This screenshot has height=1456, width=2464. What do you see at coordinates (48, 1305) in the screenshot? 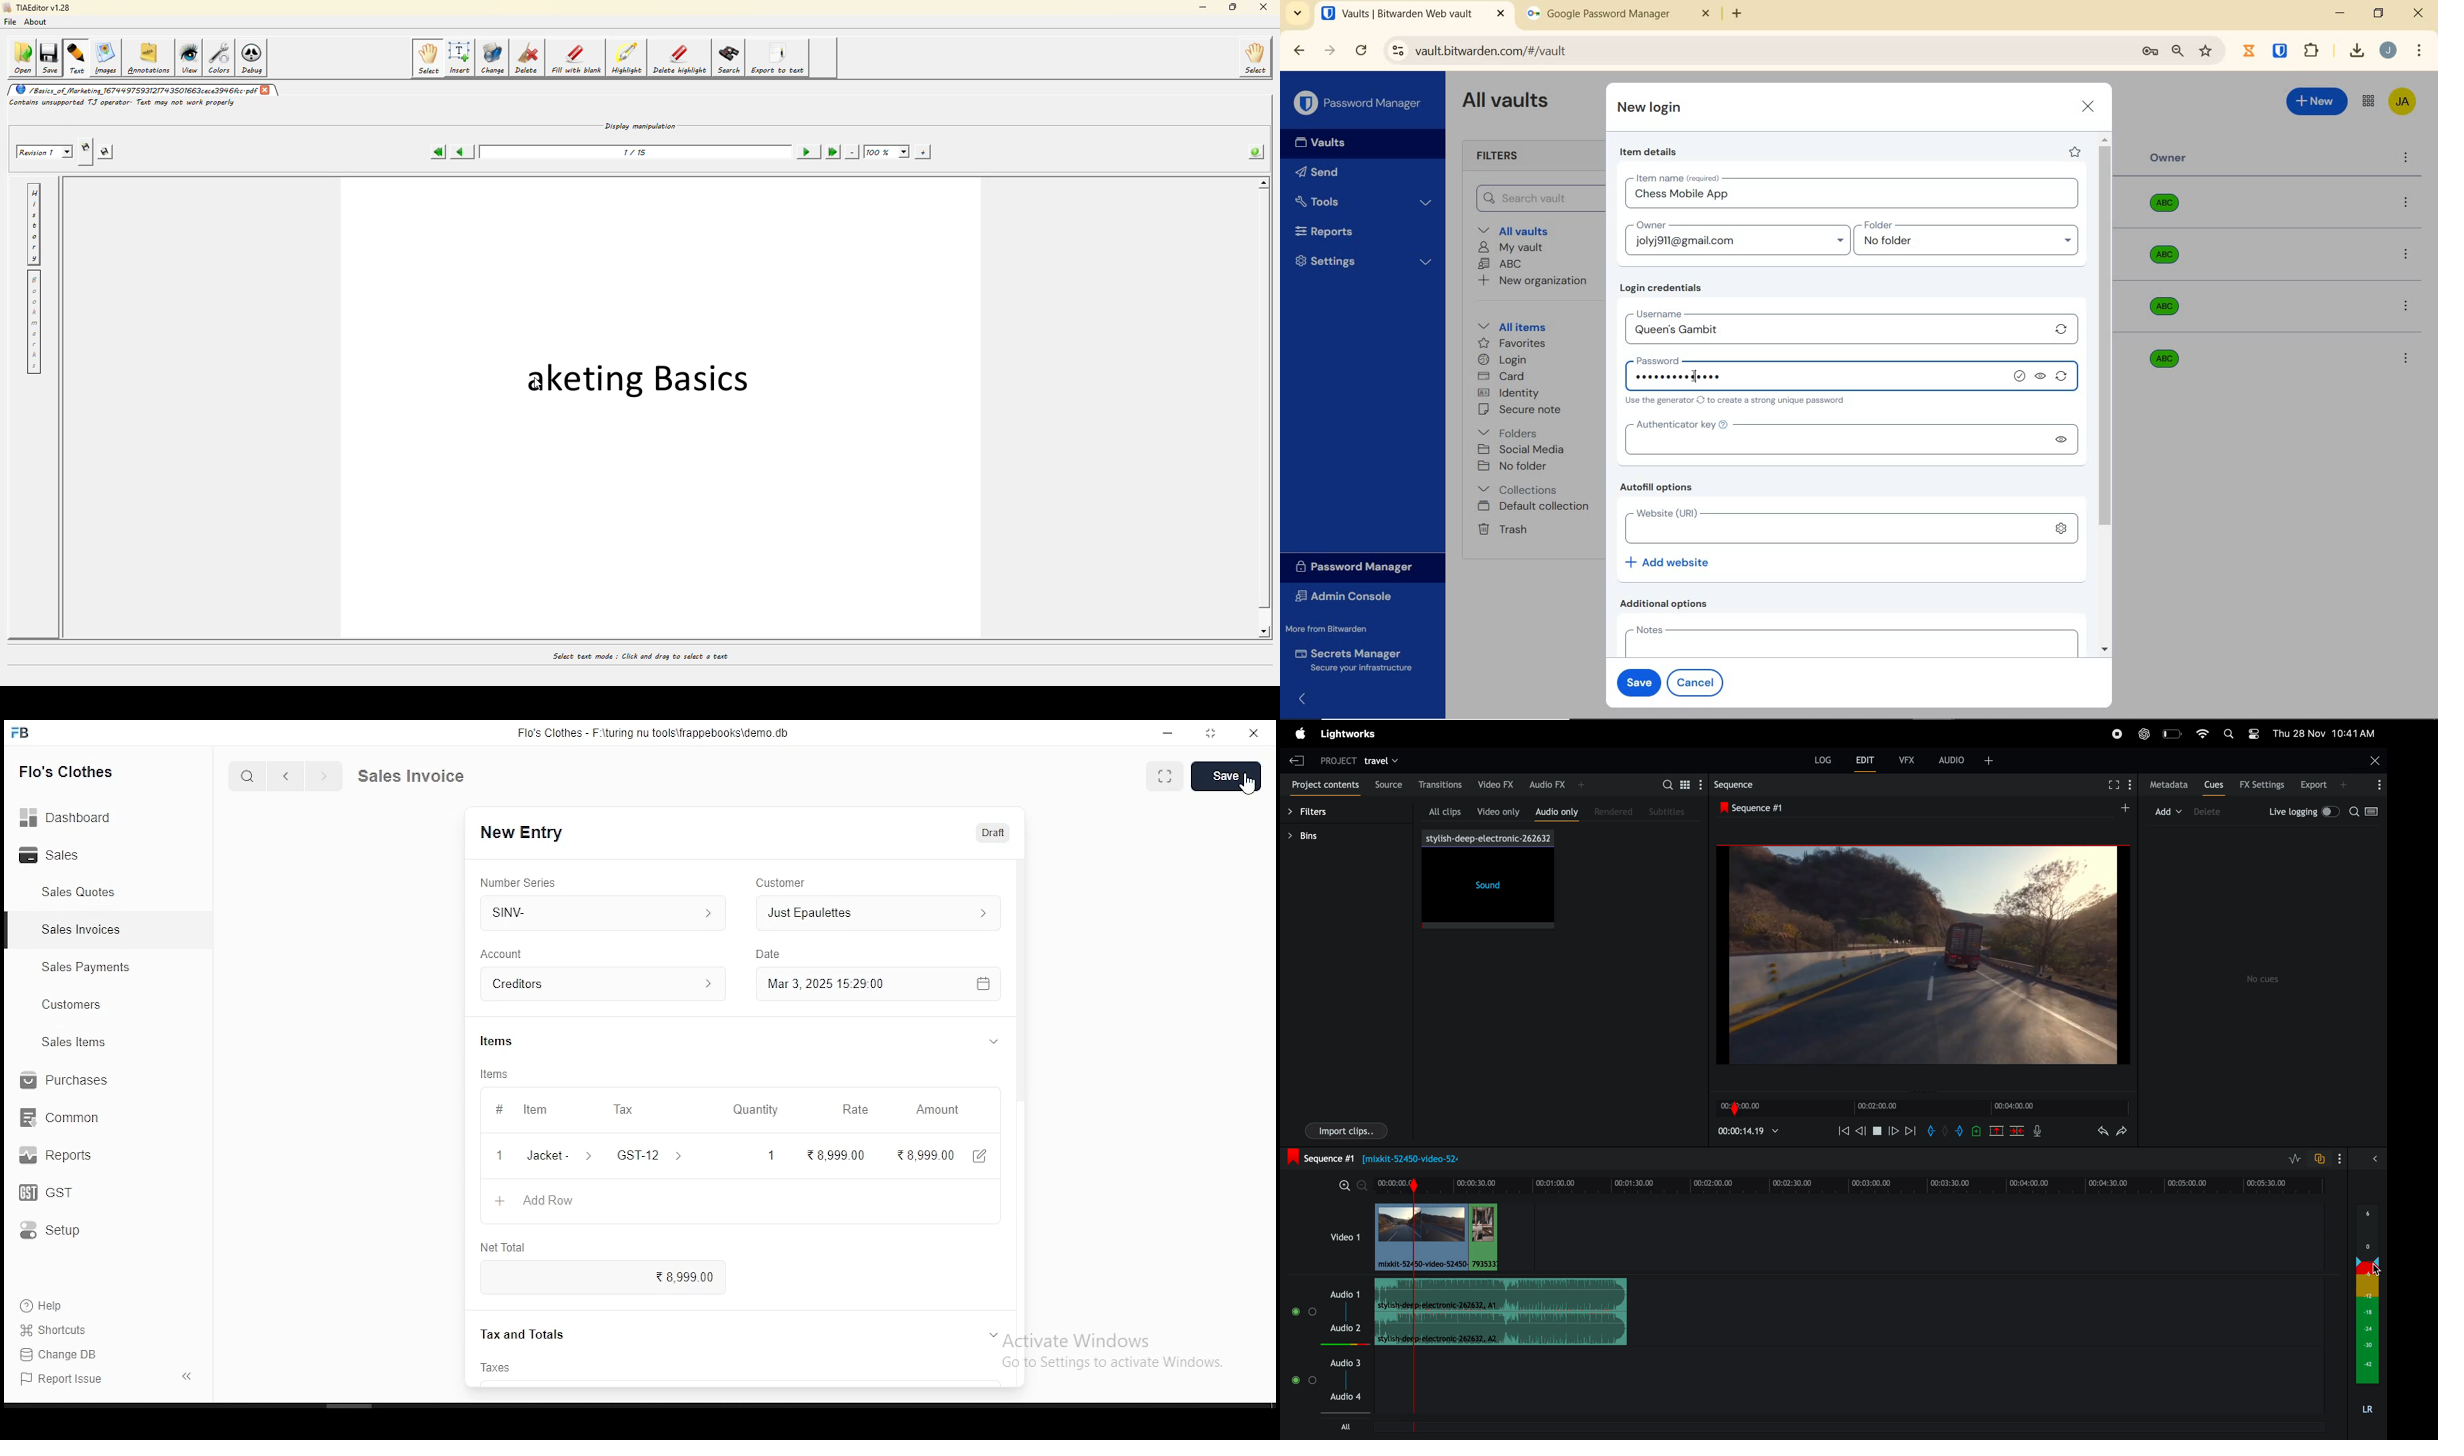
I see `help` at bounding box center [48, 1305].